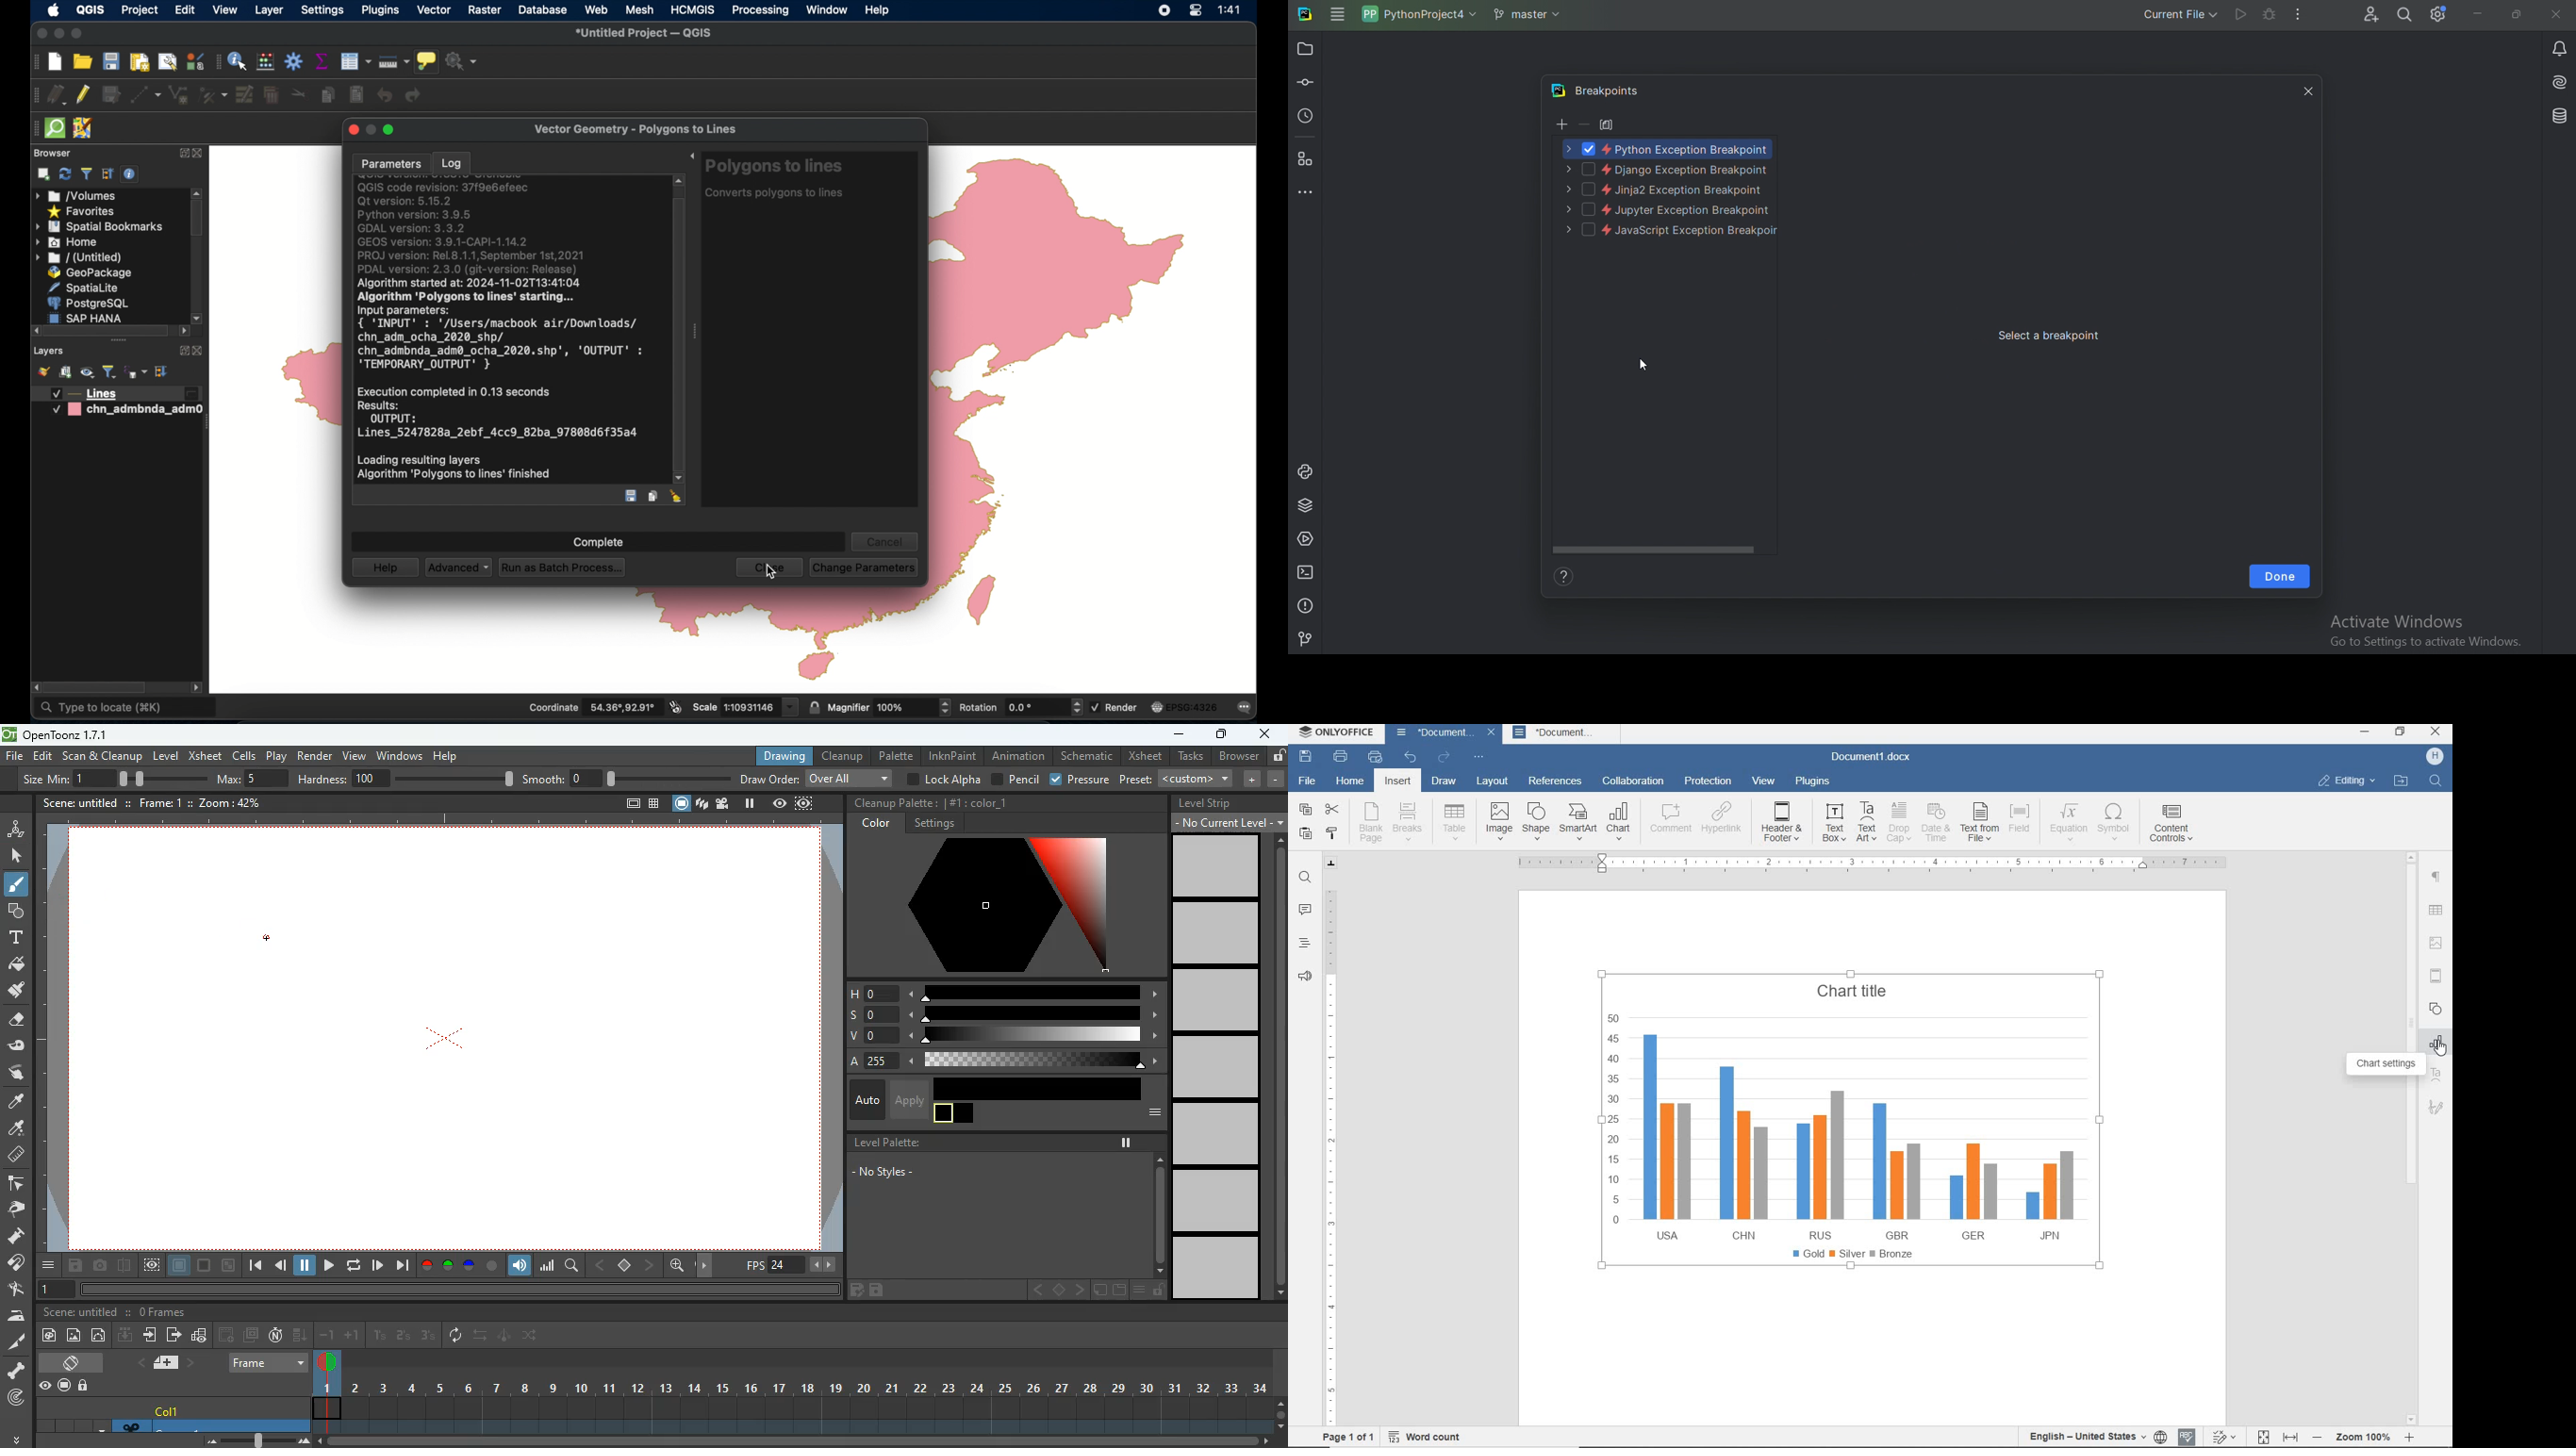 This screenshot has height=1456, width=2576. What do you see at coordinates (2021, 822) in the screenshot?
I see `field` at bounding box center [2021, 822].